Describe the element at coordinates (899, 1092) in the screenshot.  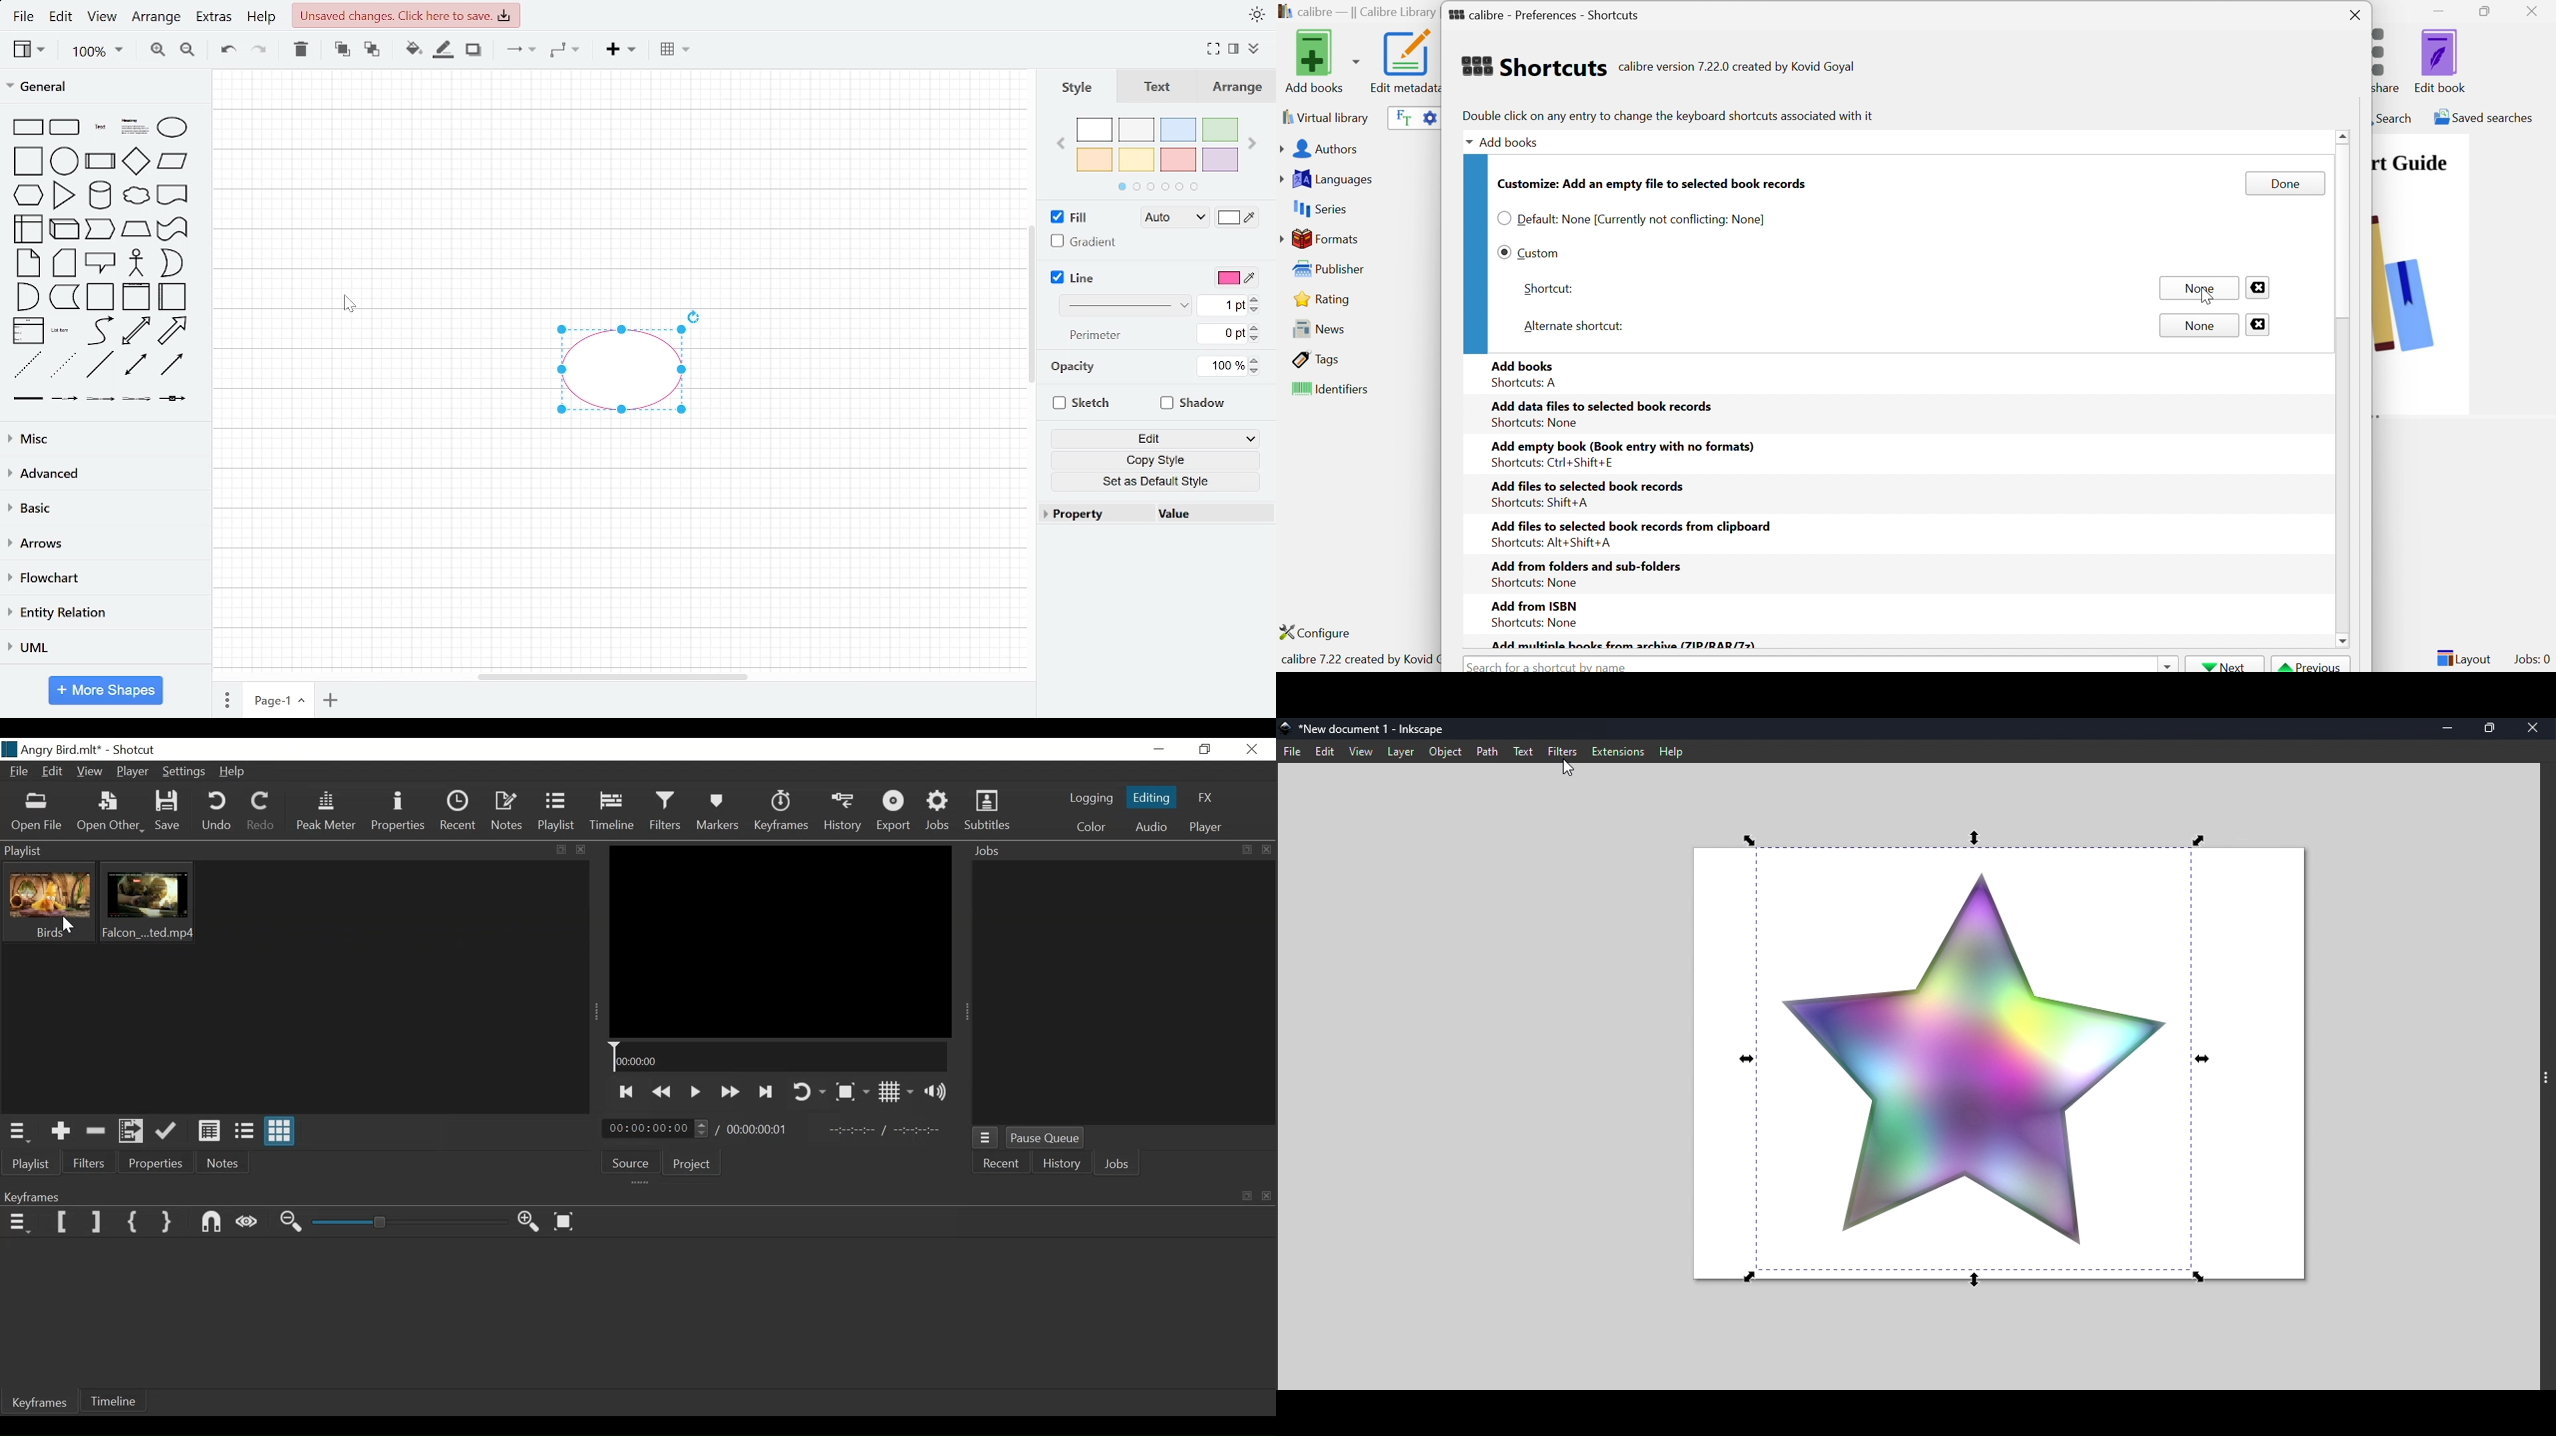
I see `Toggle display grid on player` at that location.